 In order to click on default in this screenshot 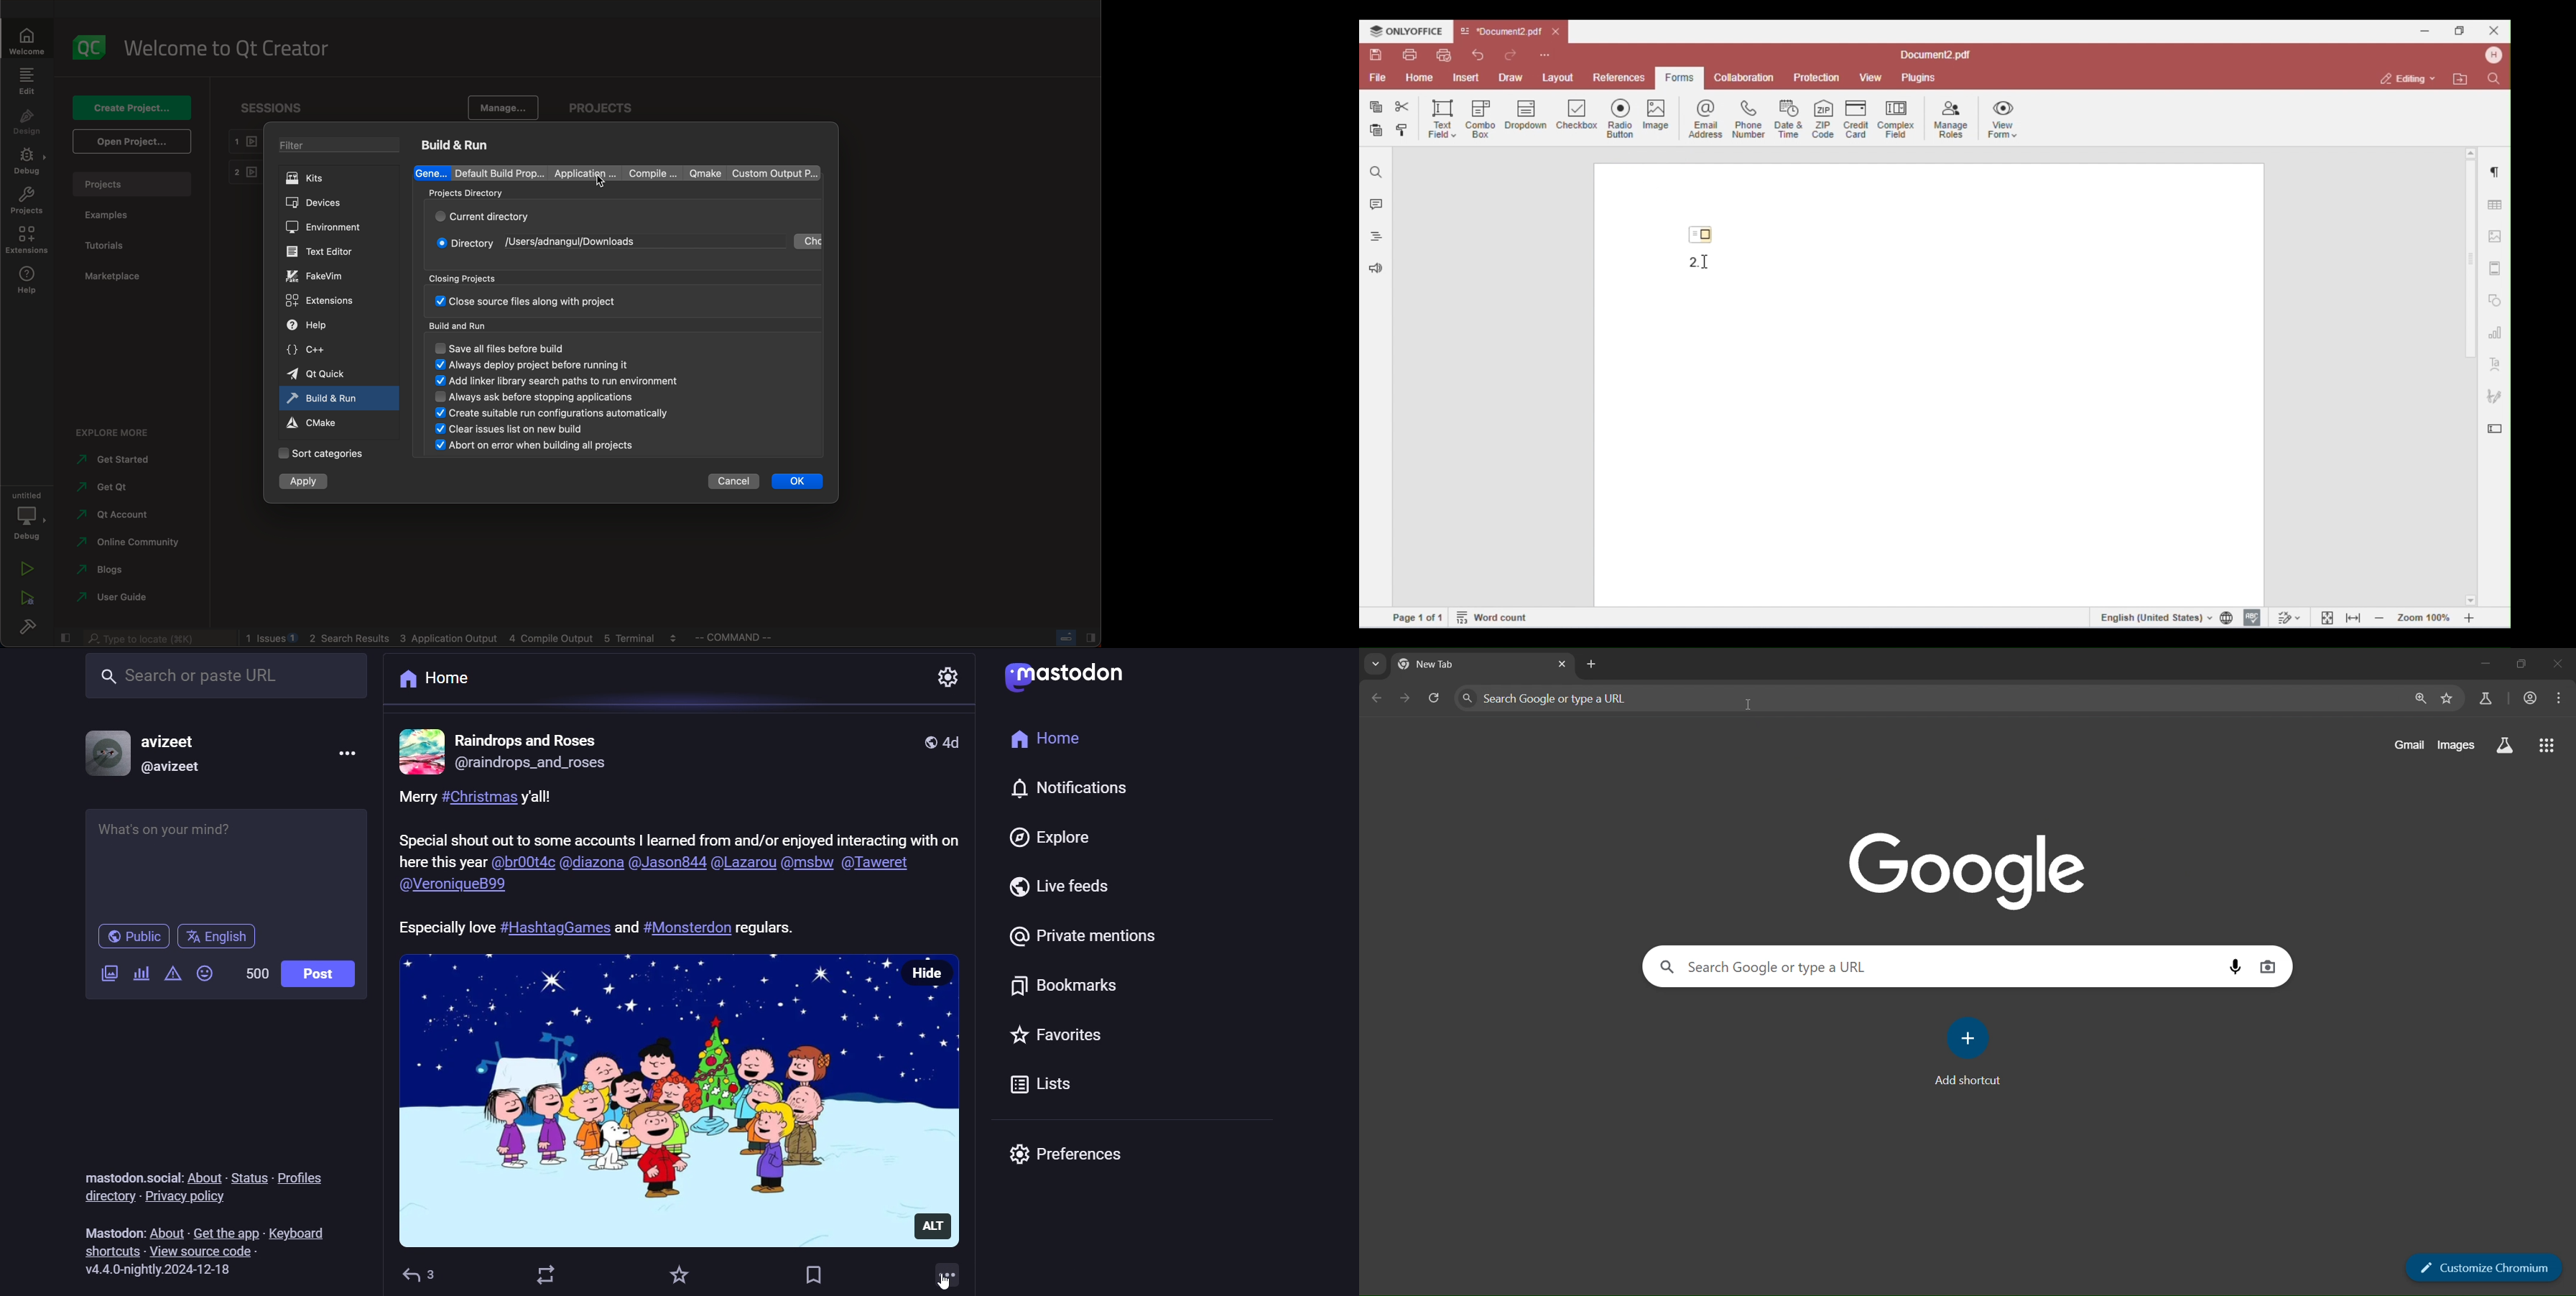, I will do `click(500, 172)`.